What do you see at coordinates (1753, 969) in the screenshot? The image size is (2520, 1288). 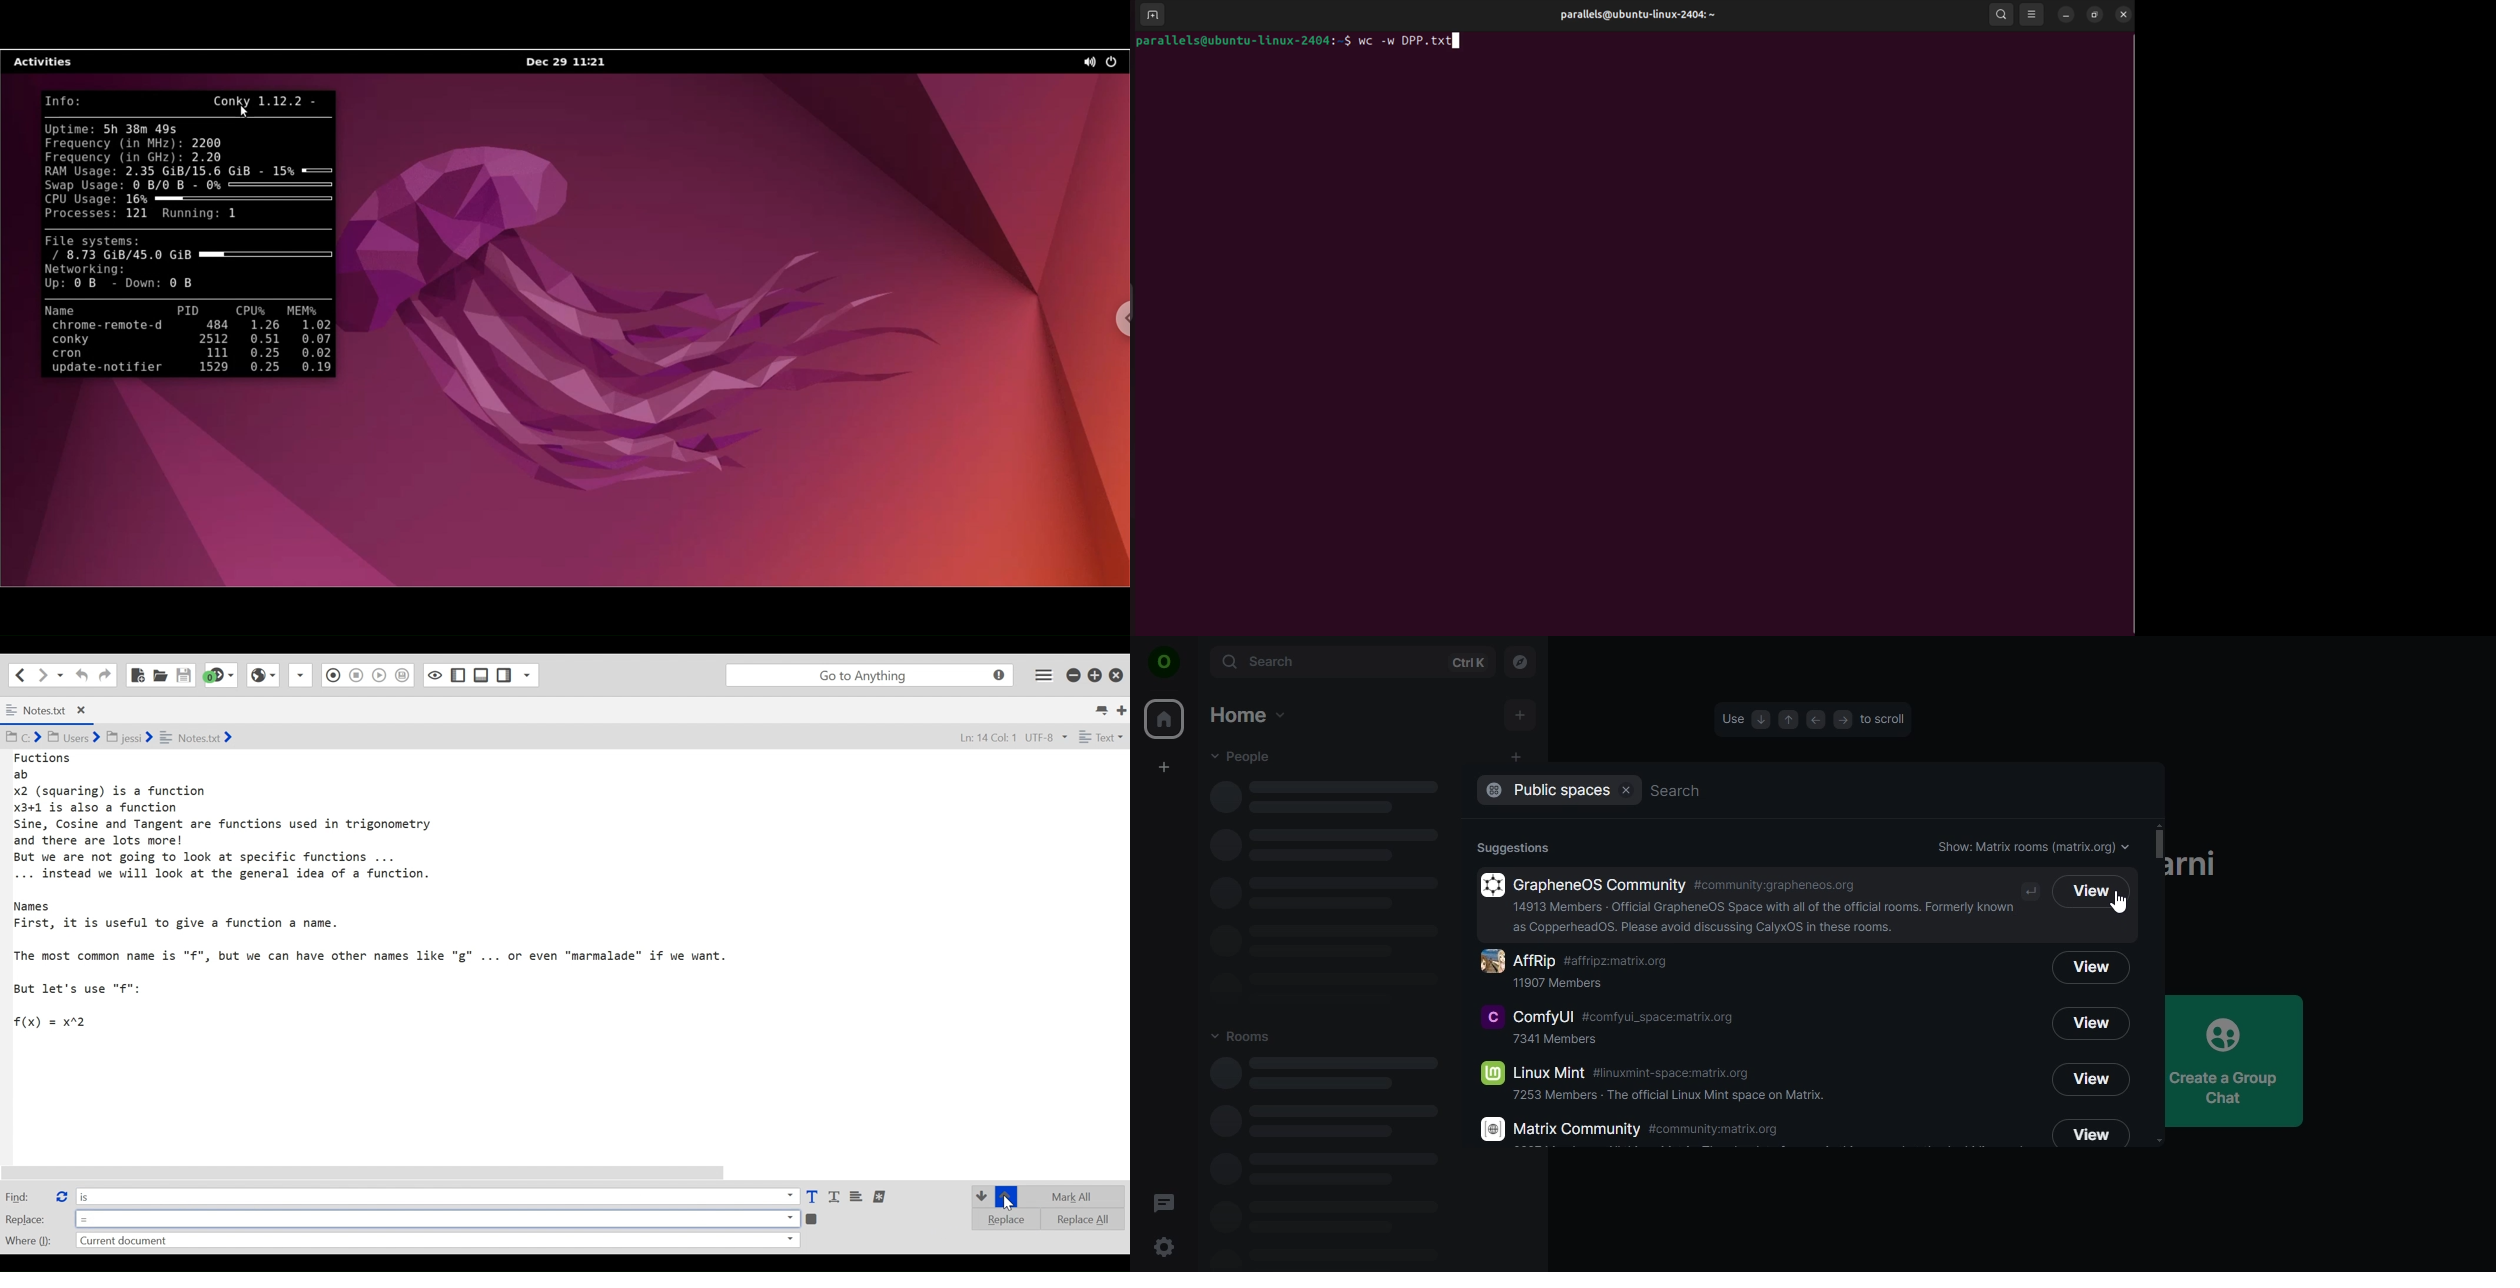 I see `Affrip` at bounding box center [1753, 969].